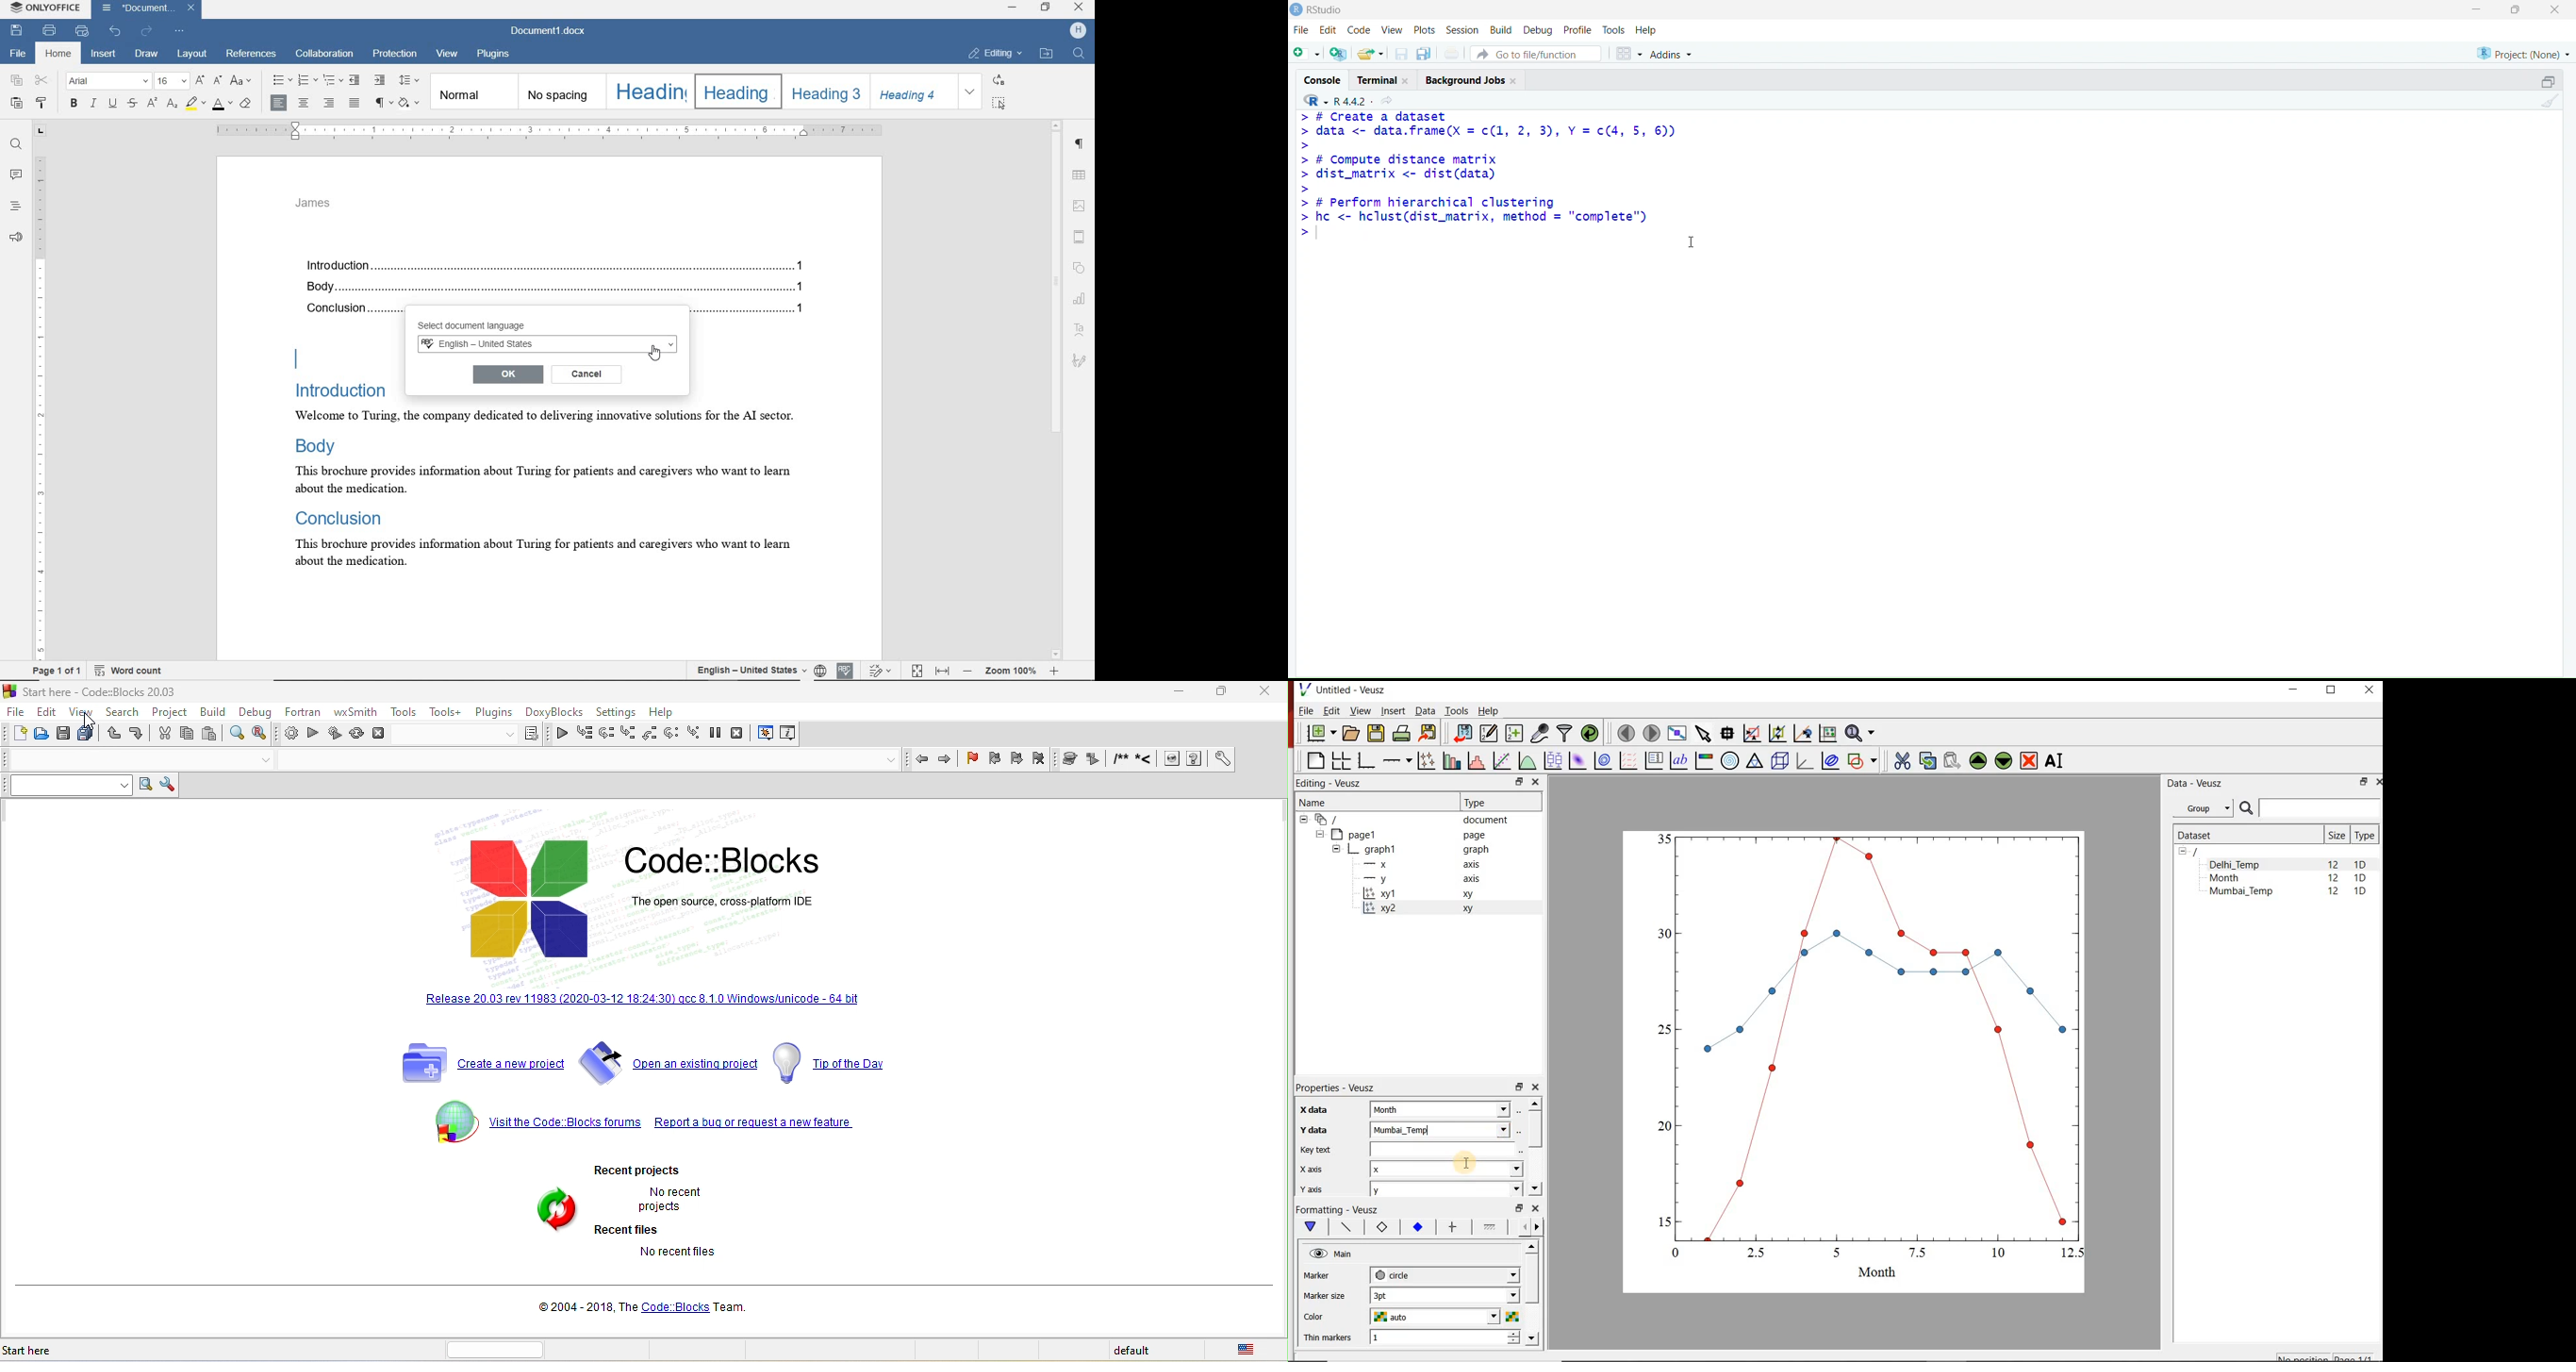 The width and height of the screenshot is (2576, 1372). I want to click on save, so click(61, 734).